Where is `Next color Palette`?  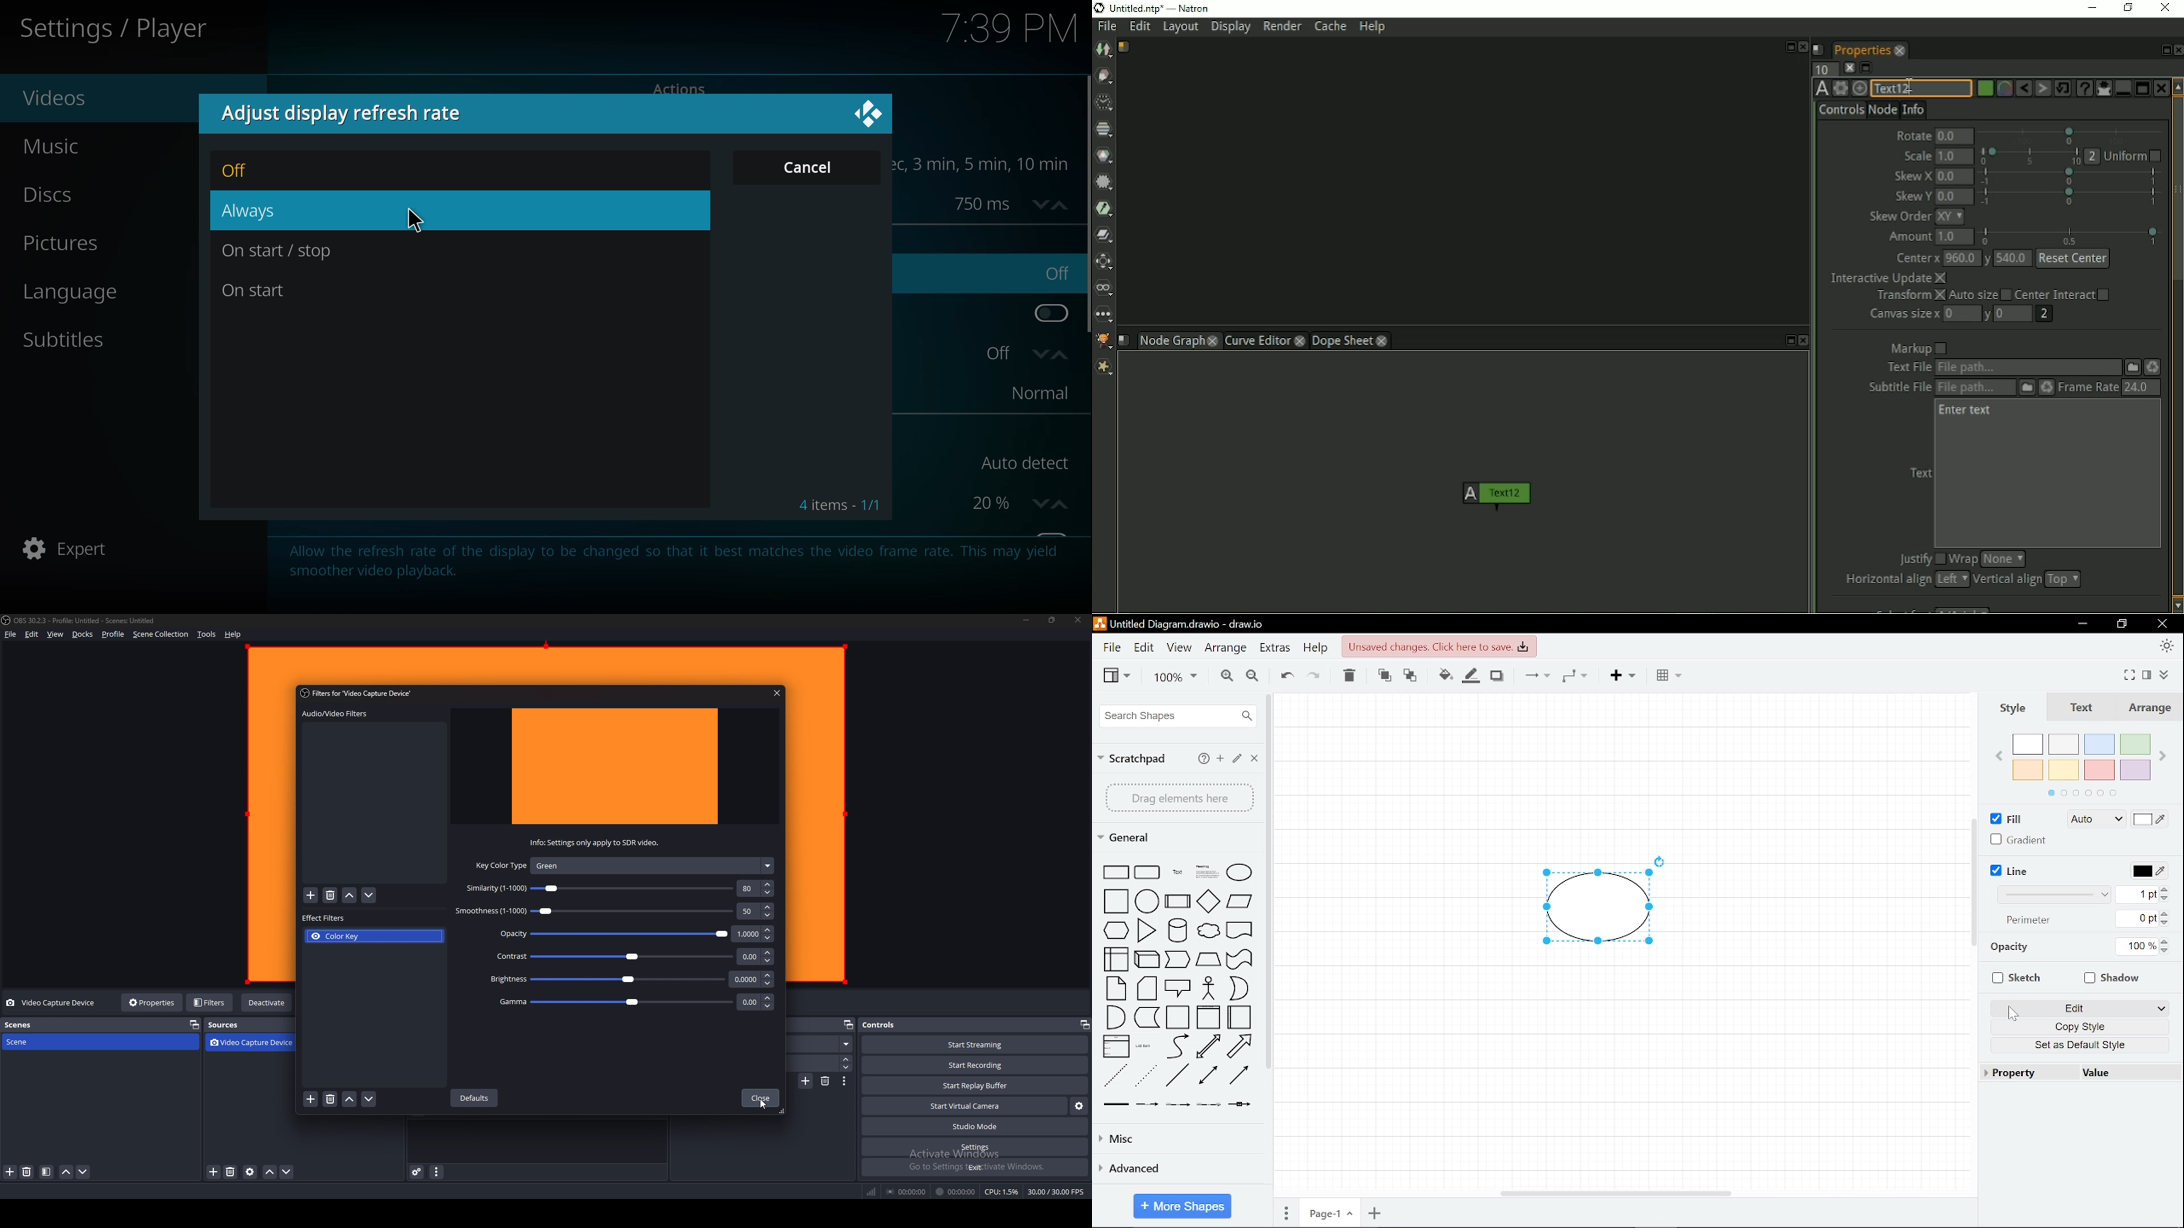 Next color Palette is located at coordinates (2168, 749).